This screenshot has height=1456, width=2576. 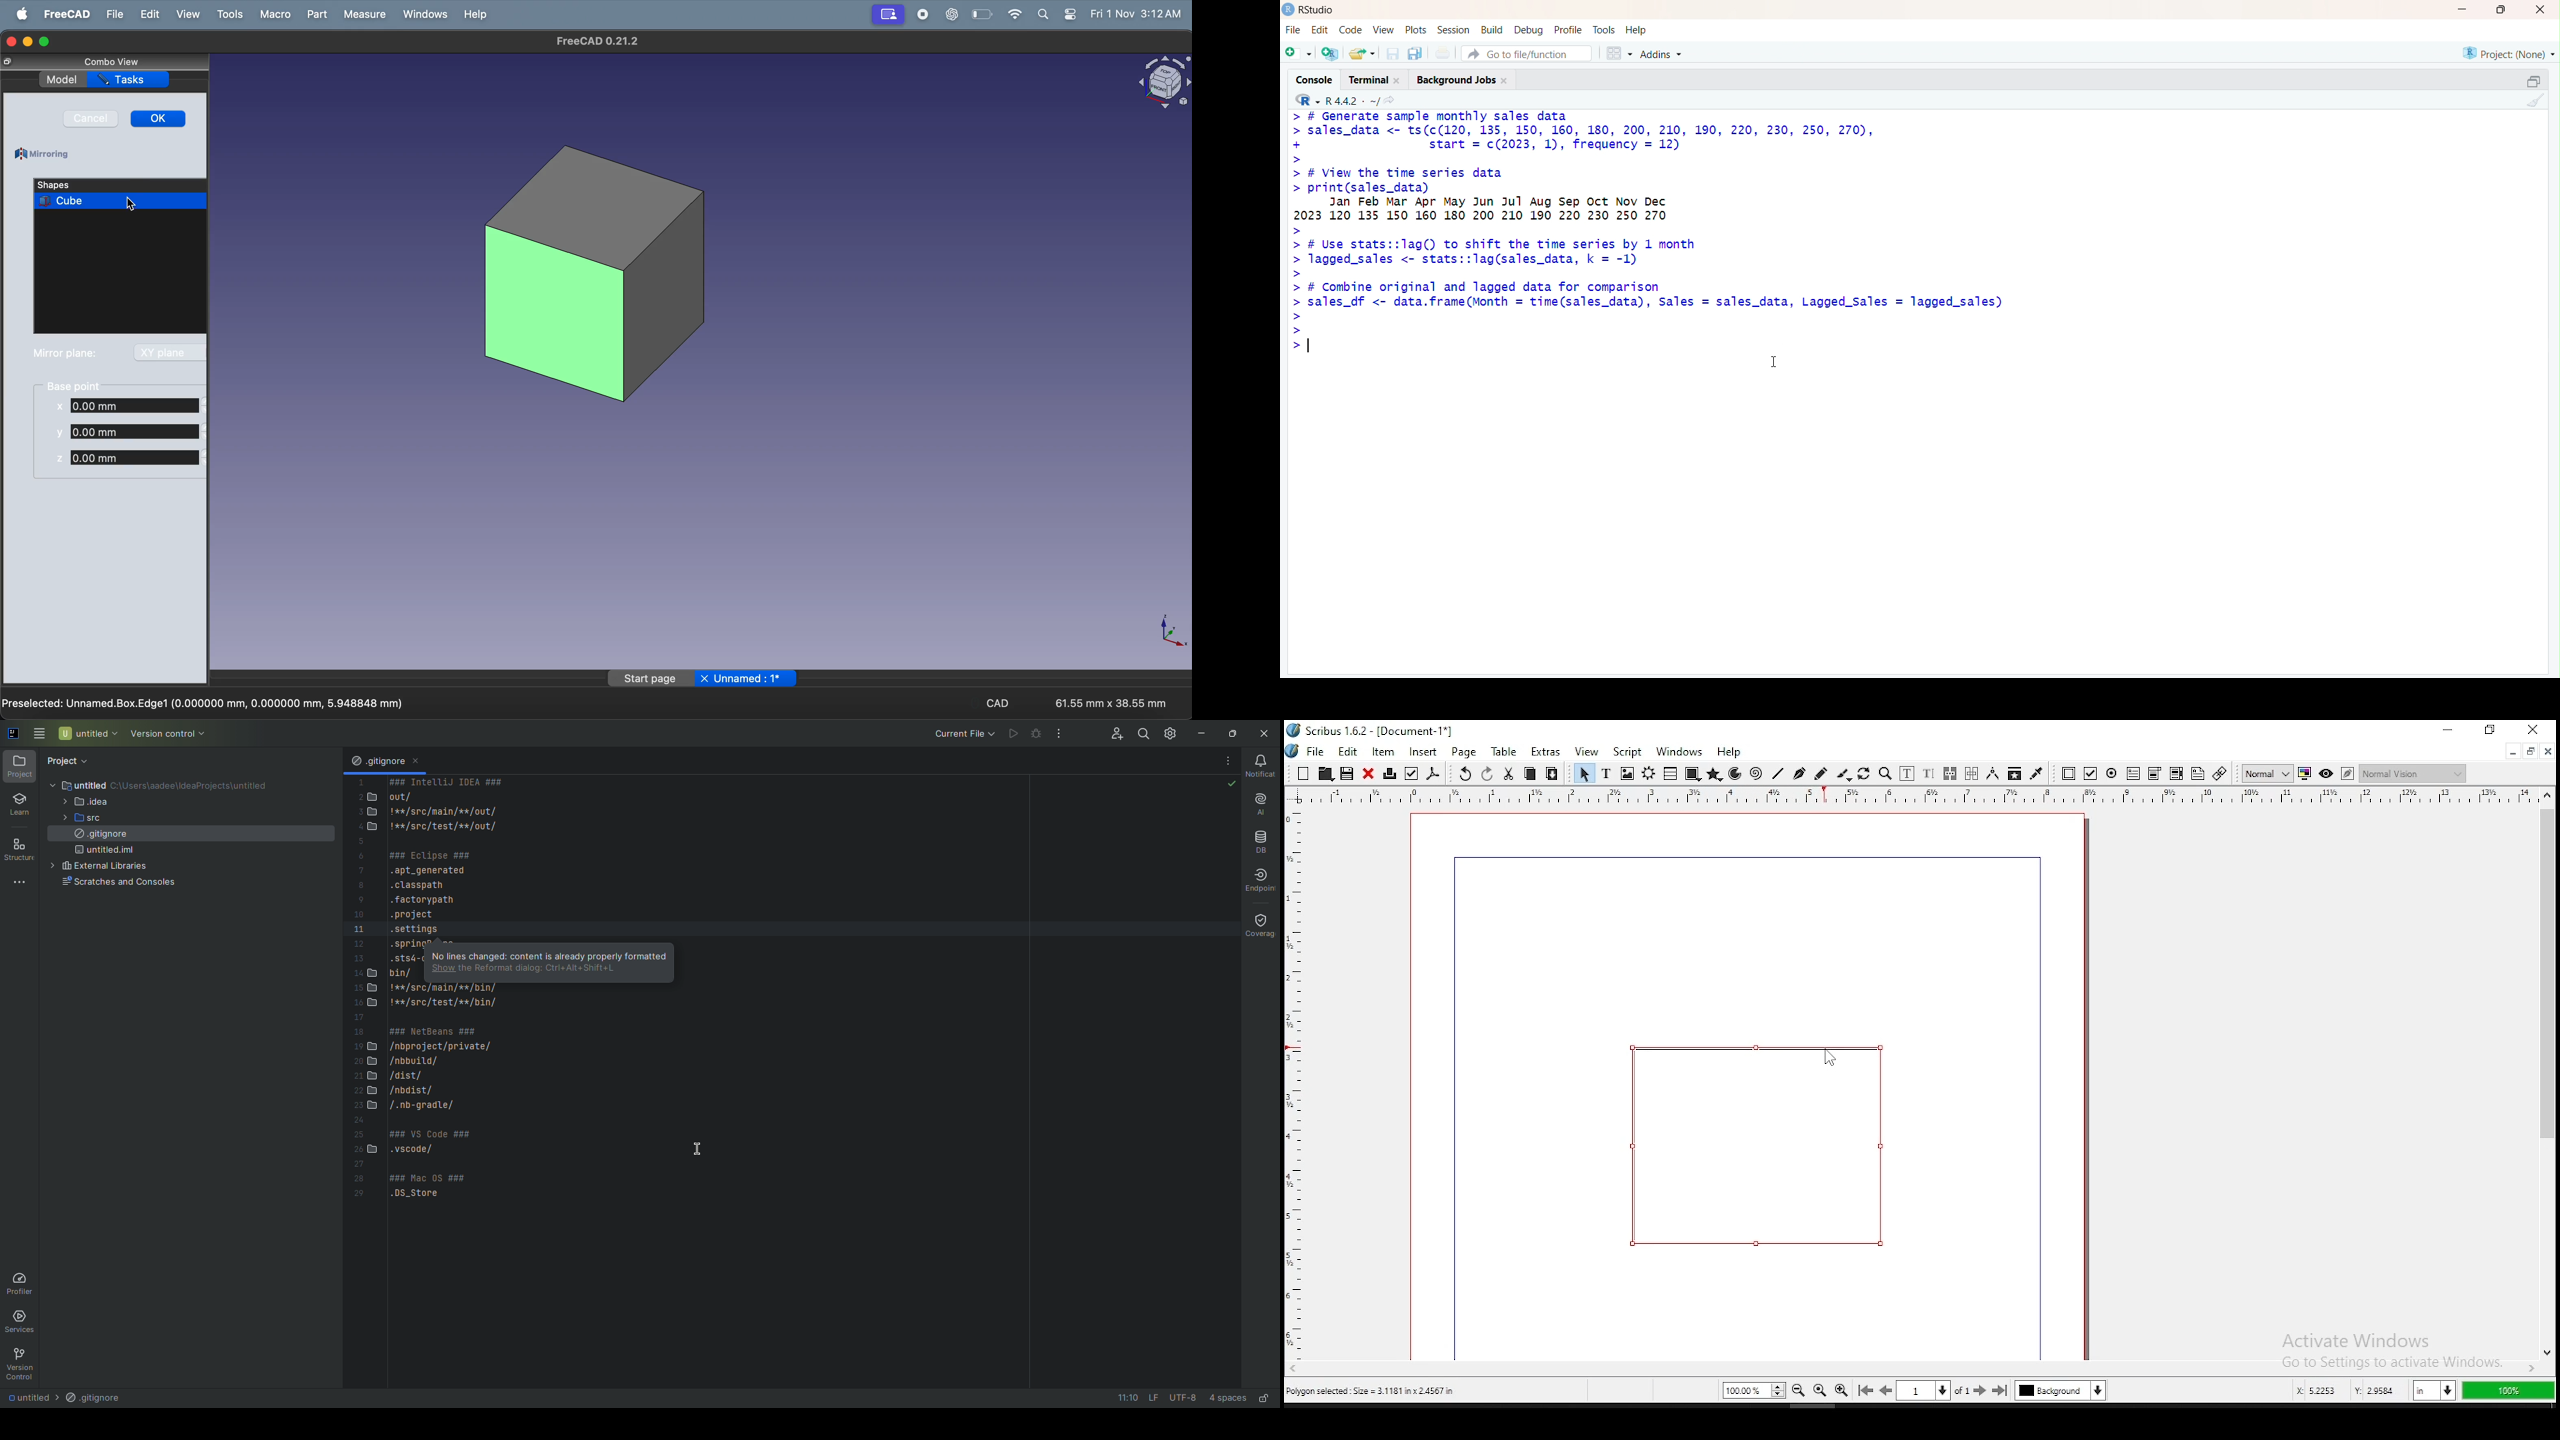 I want to click on Close, so click(x=1265, y=733).